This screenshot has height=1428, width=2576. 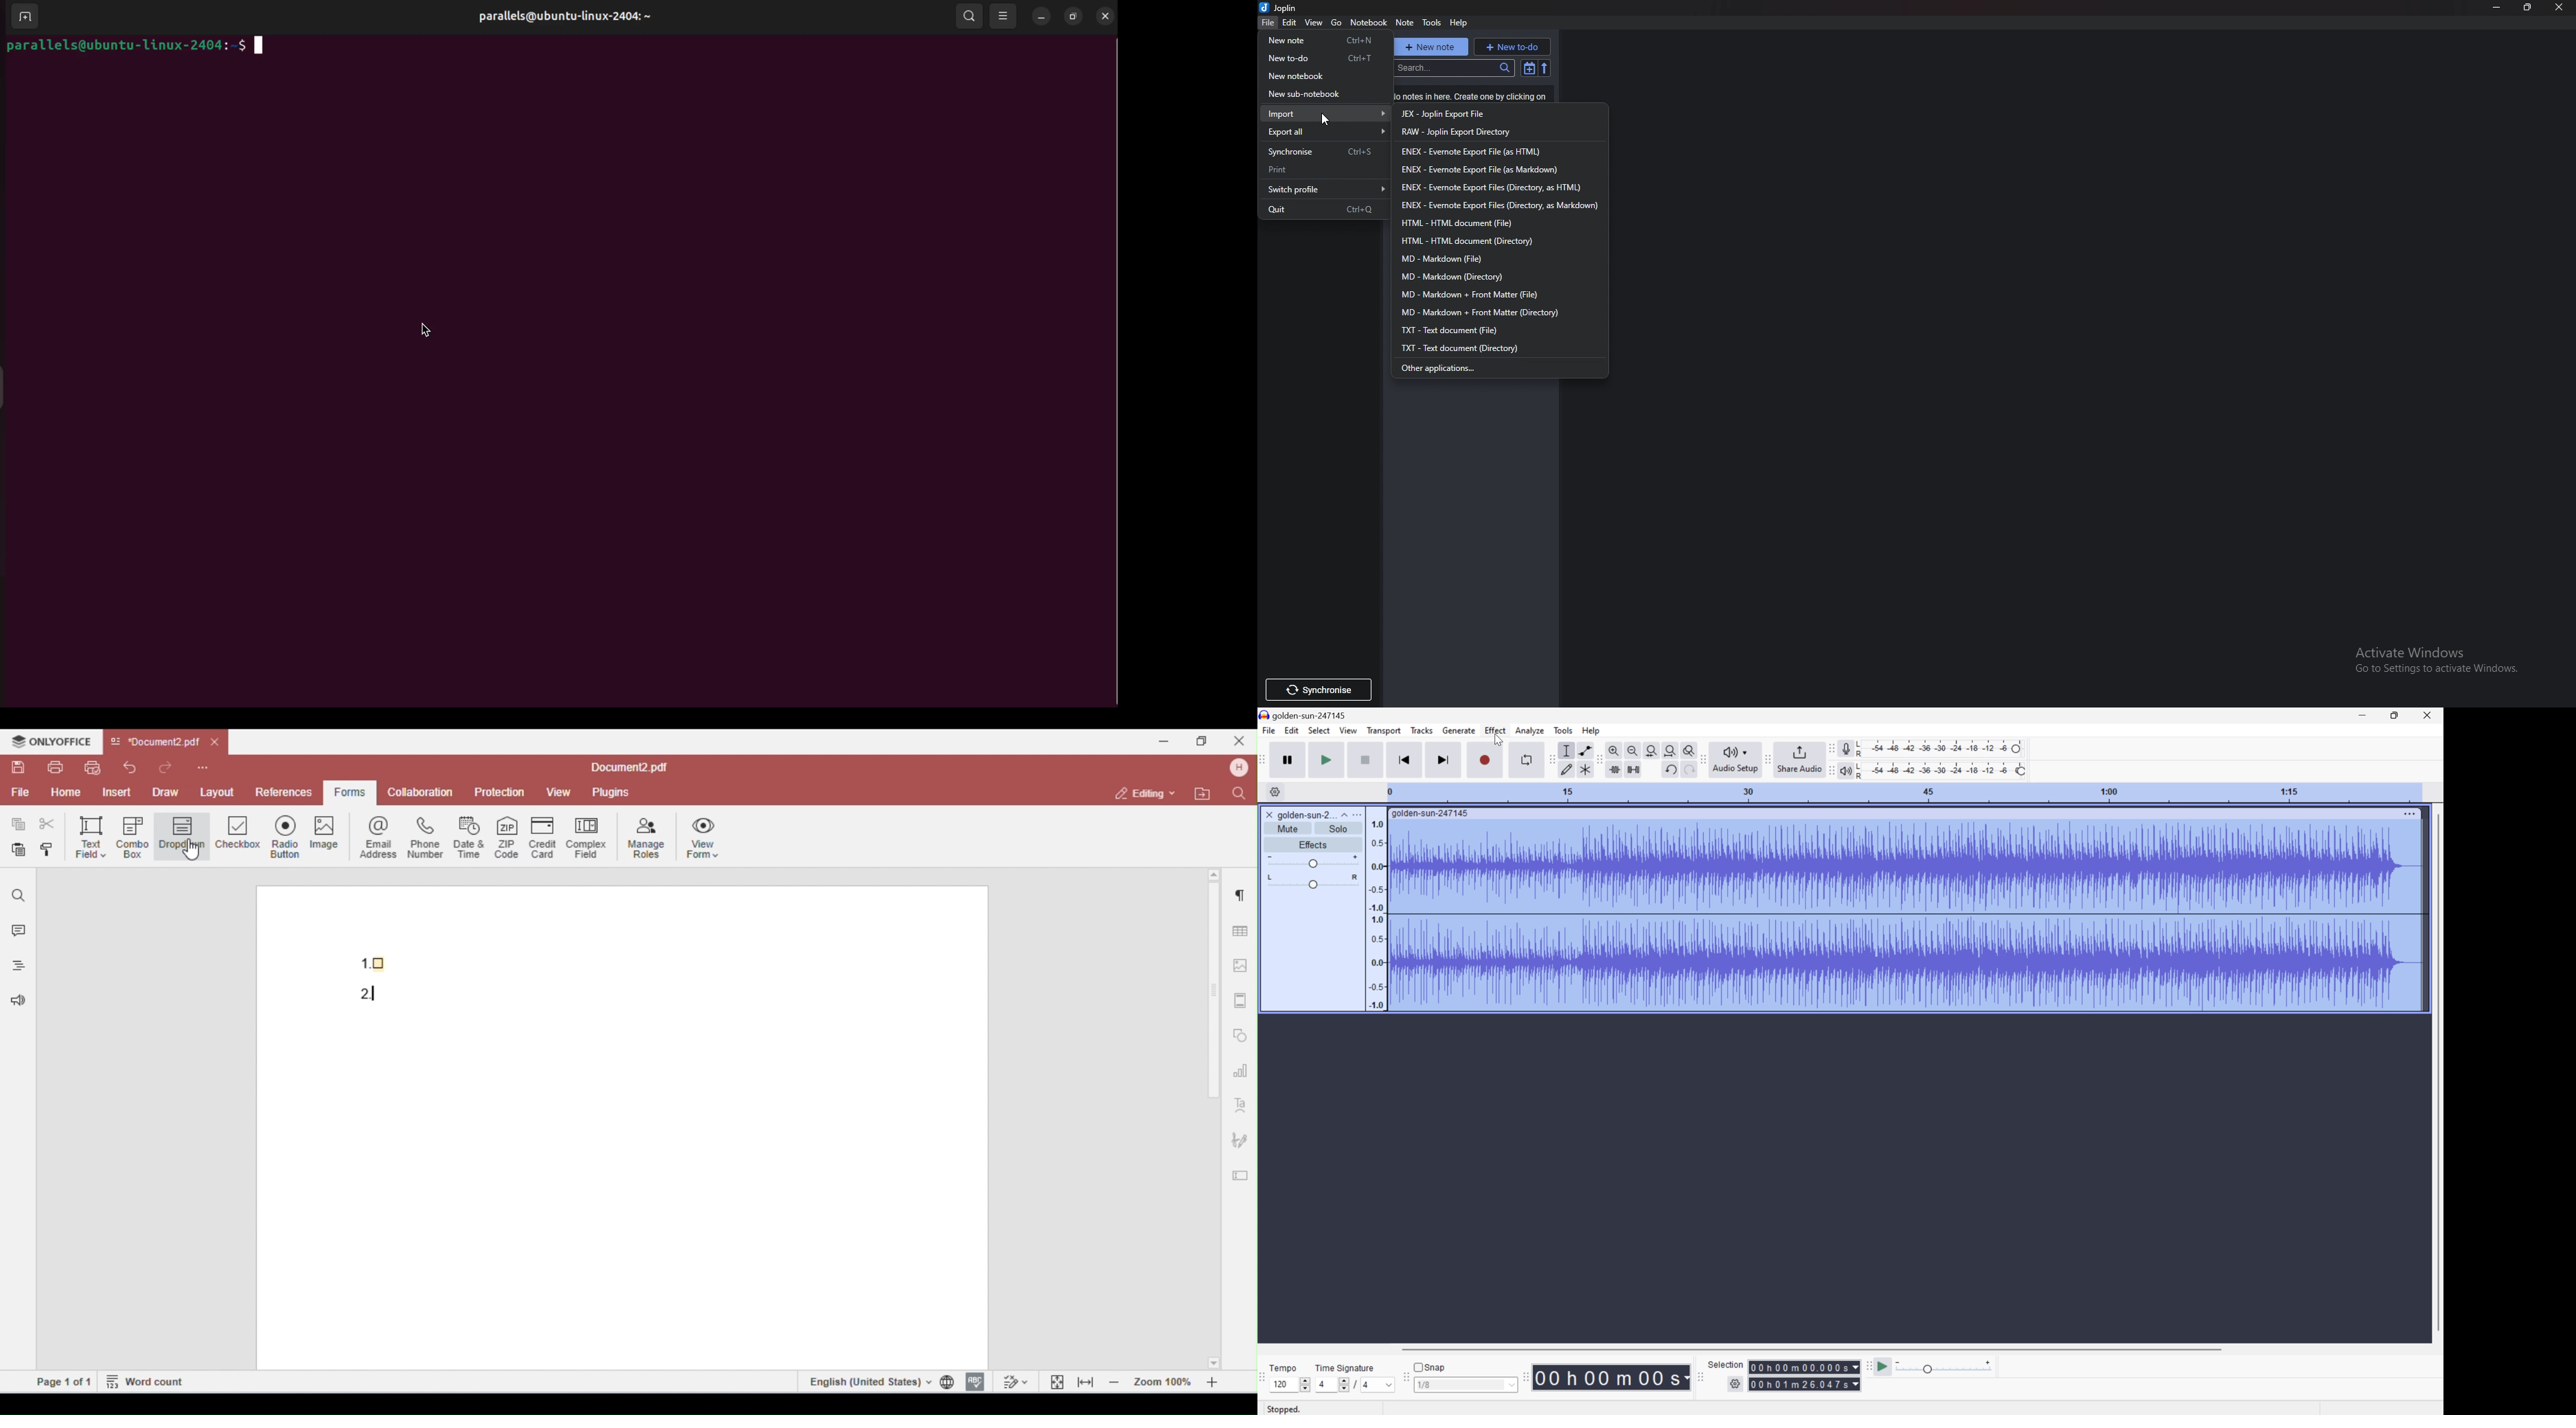 I want to click on Edit, so click(x=1291, y=730).